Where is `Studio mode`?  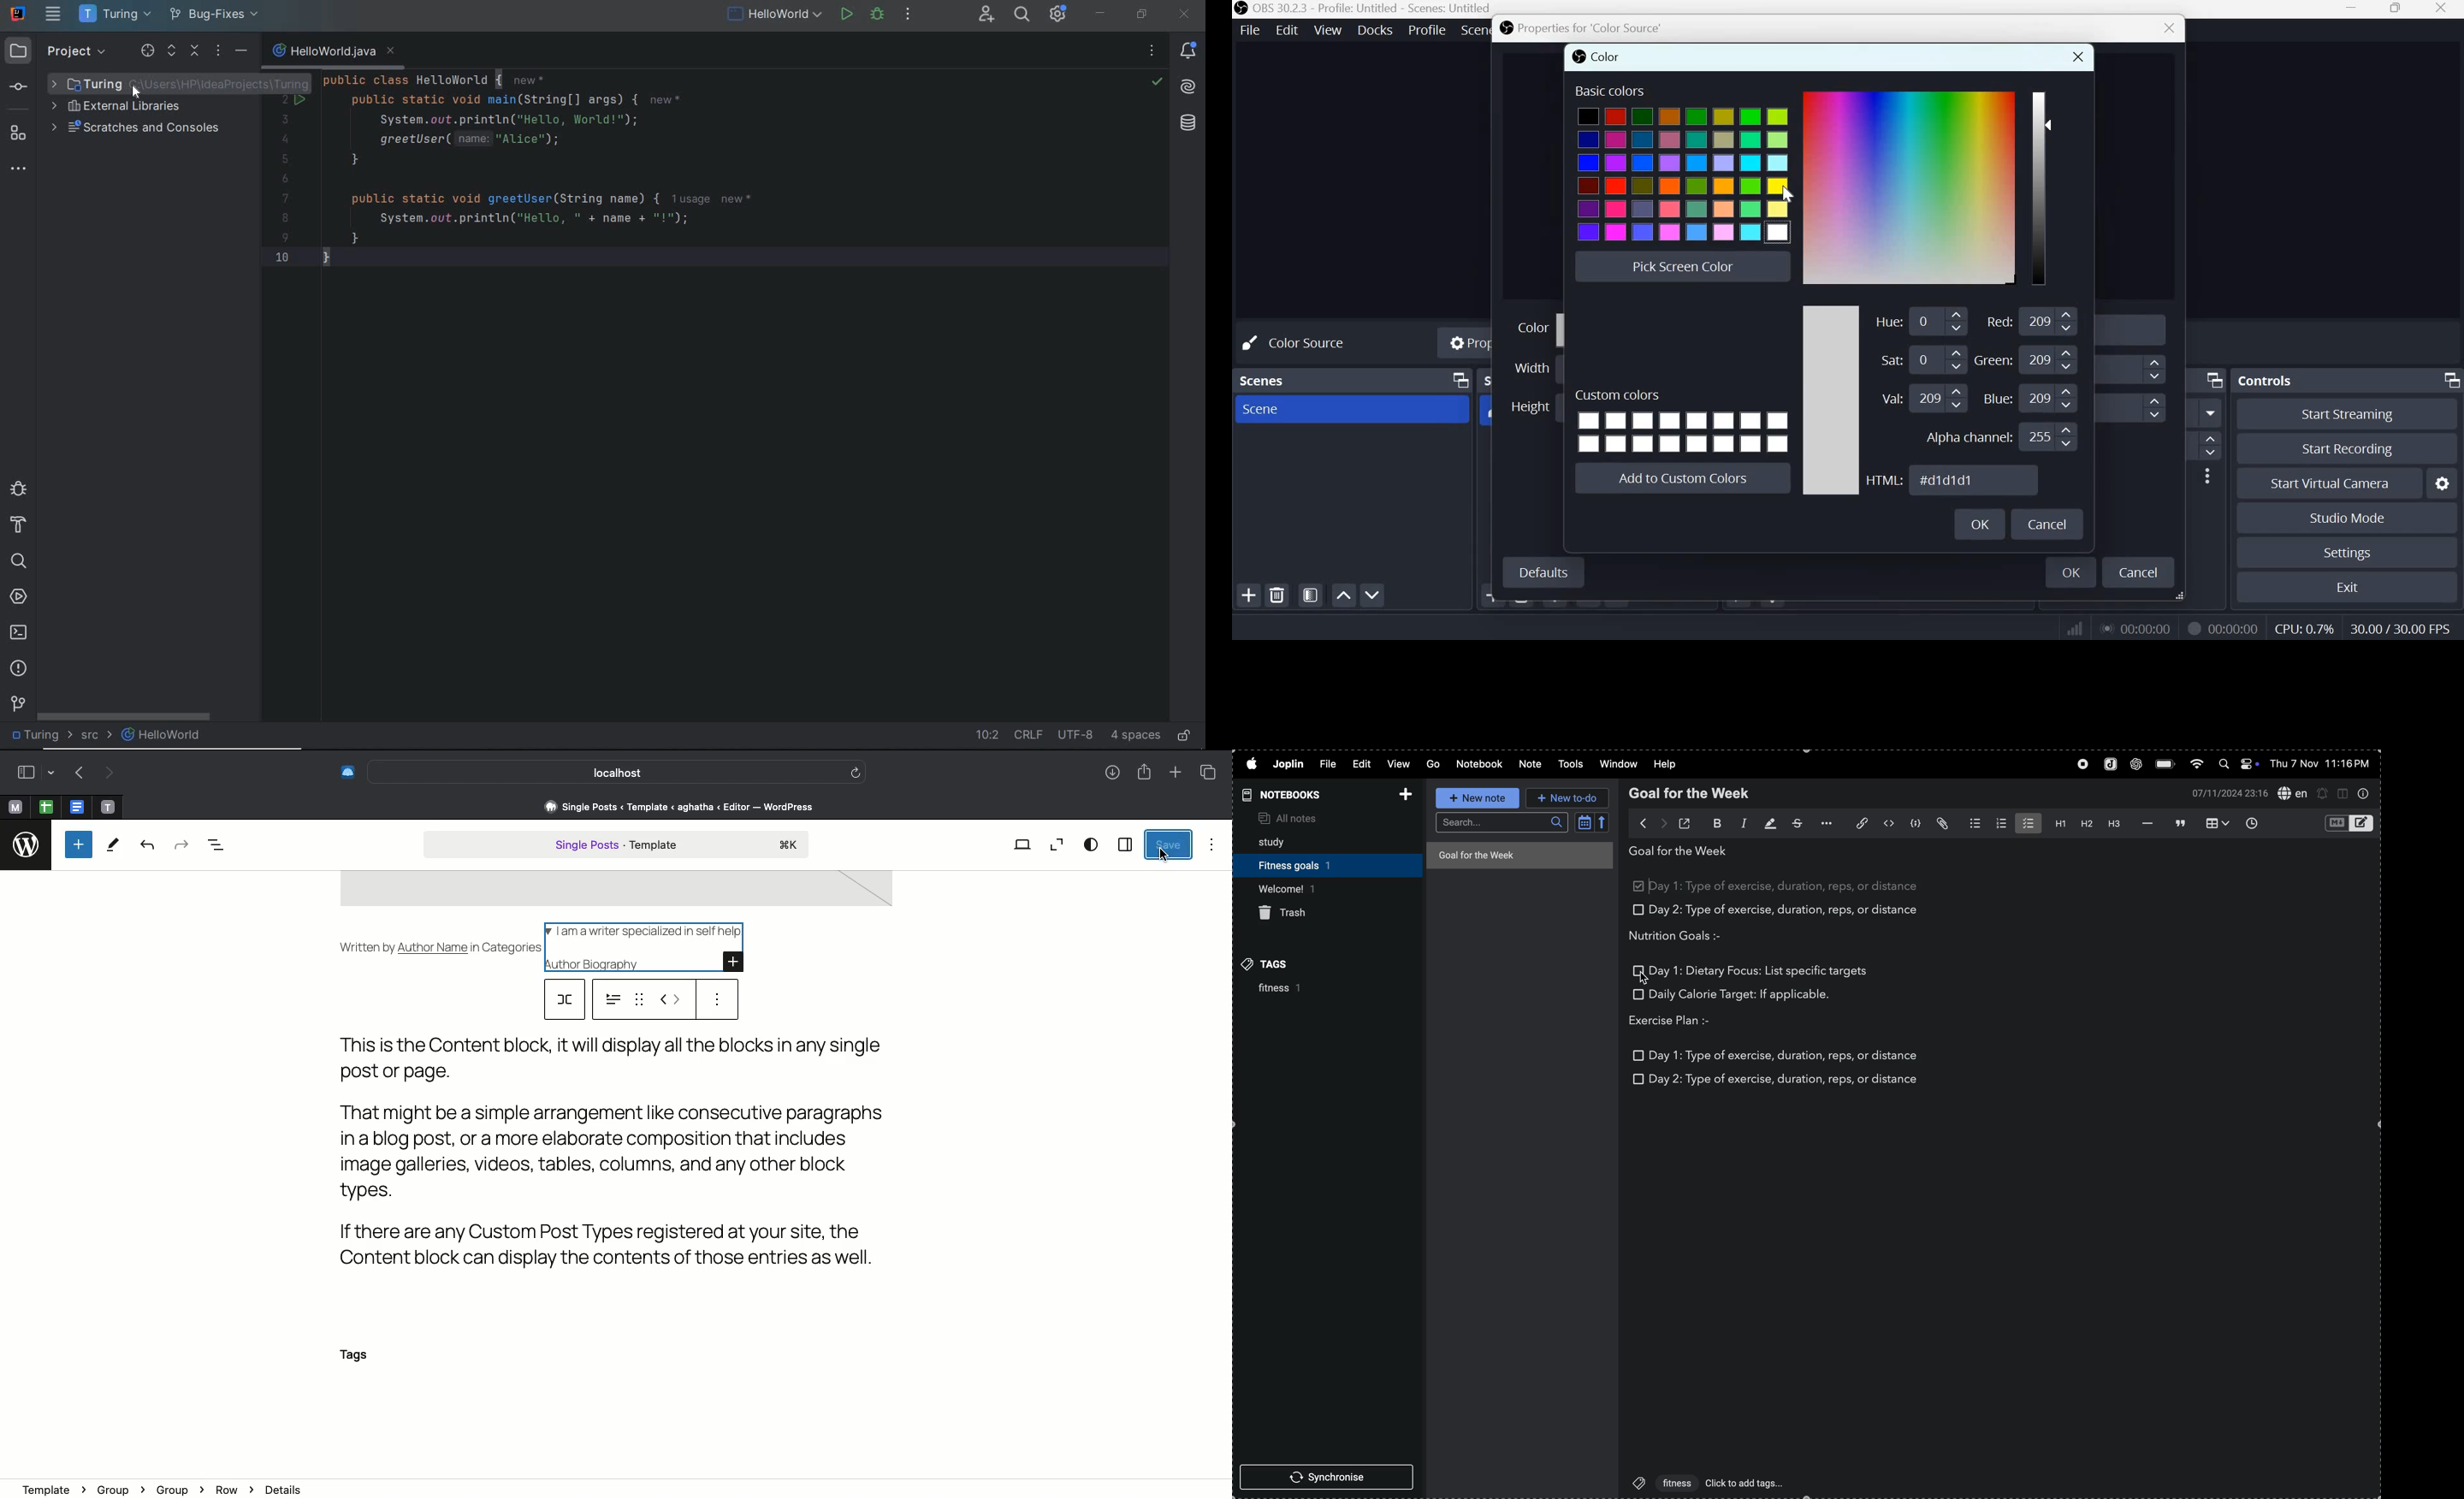 Studio mode is located at coordinates (2345, 518).